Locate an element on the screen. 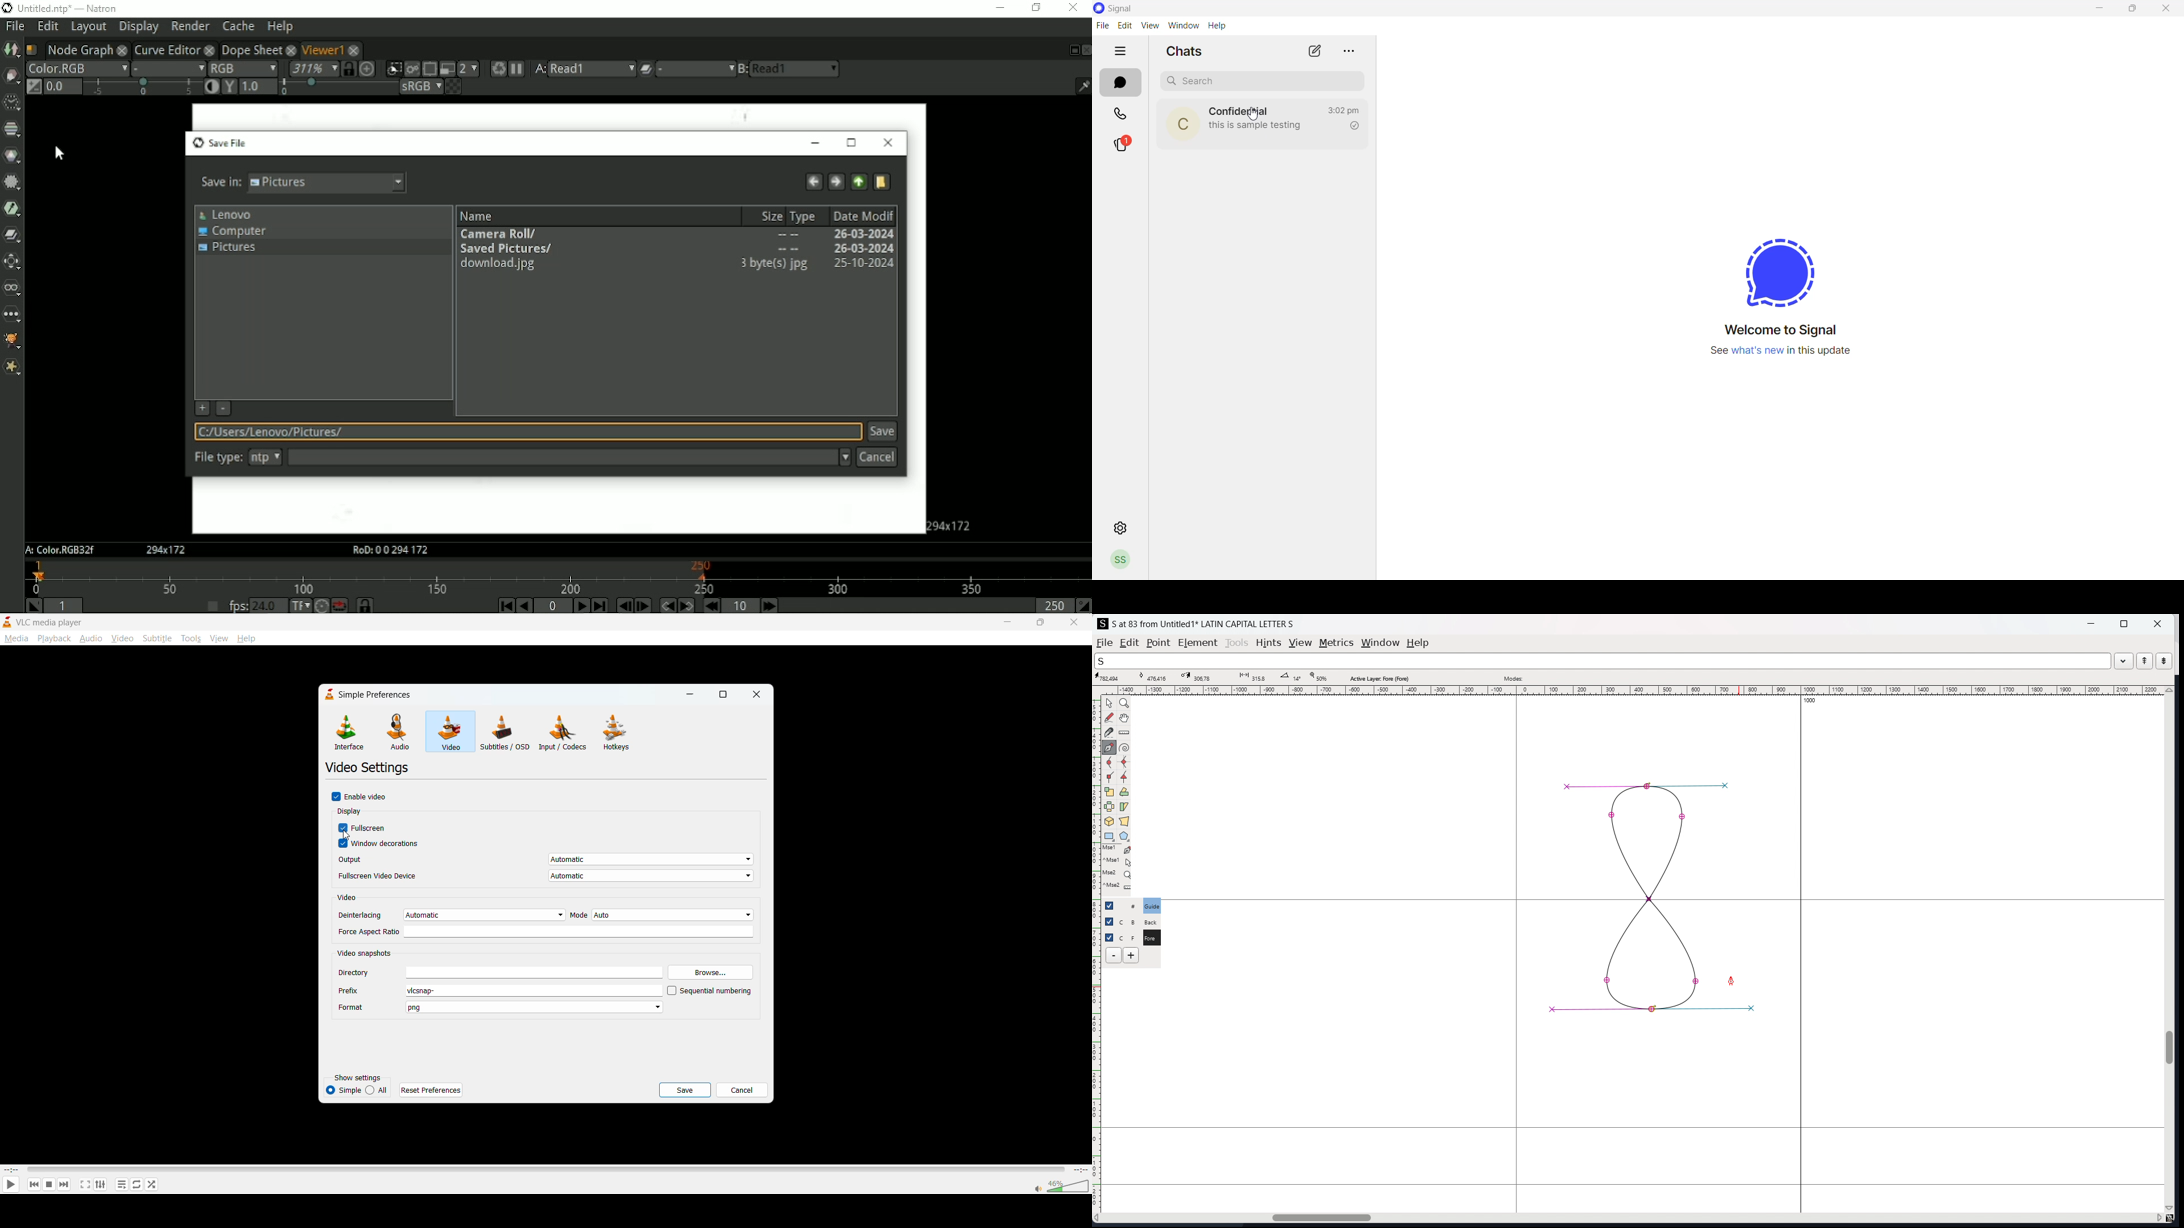 This screenshot has width=2184, height=1232. # Guide is located at coordinates (1153, 906).